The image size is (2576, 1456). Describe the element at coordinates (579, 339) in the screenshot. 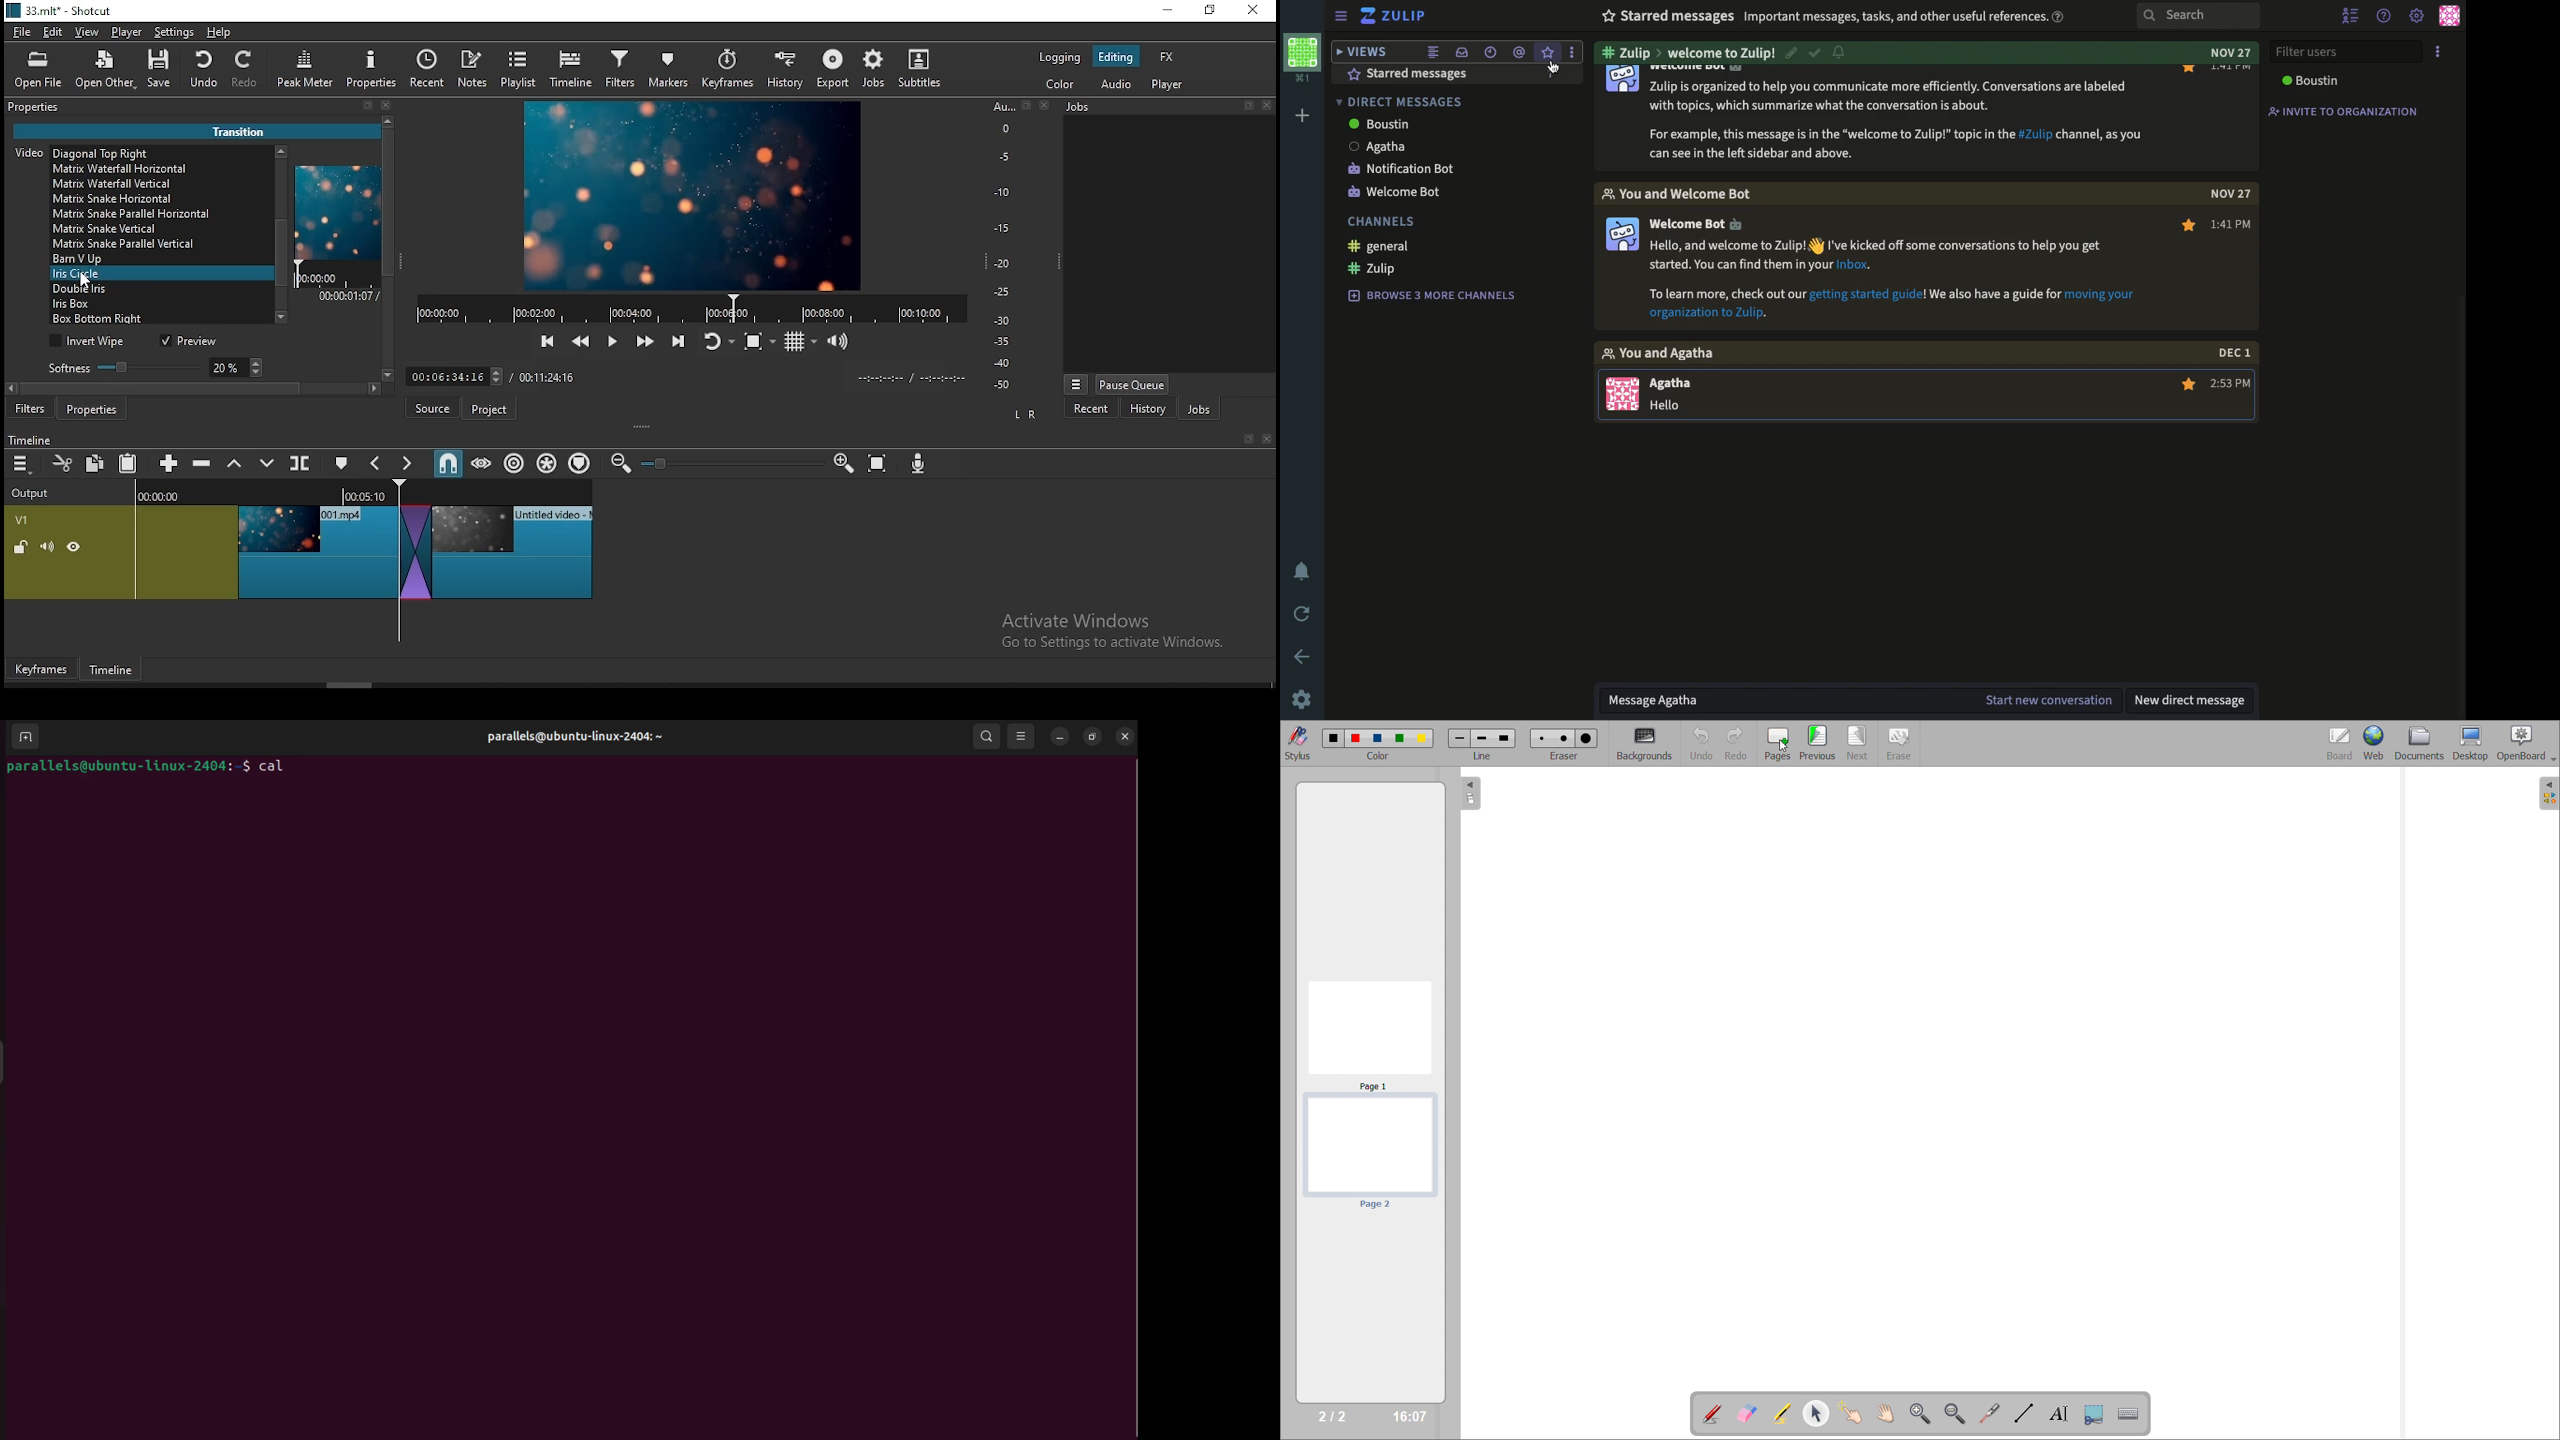

I see `play quickly backward` at that location.